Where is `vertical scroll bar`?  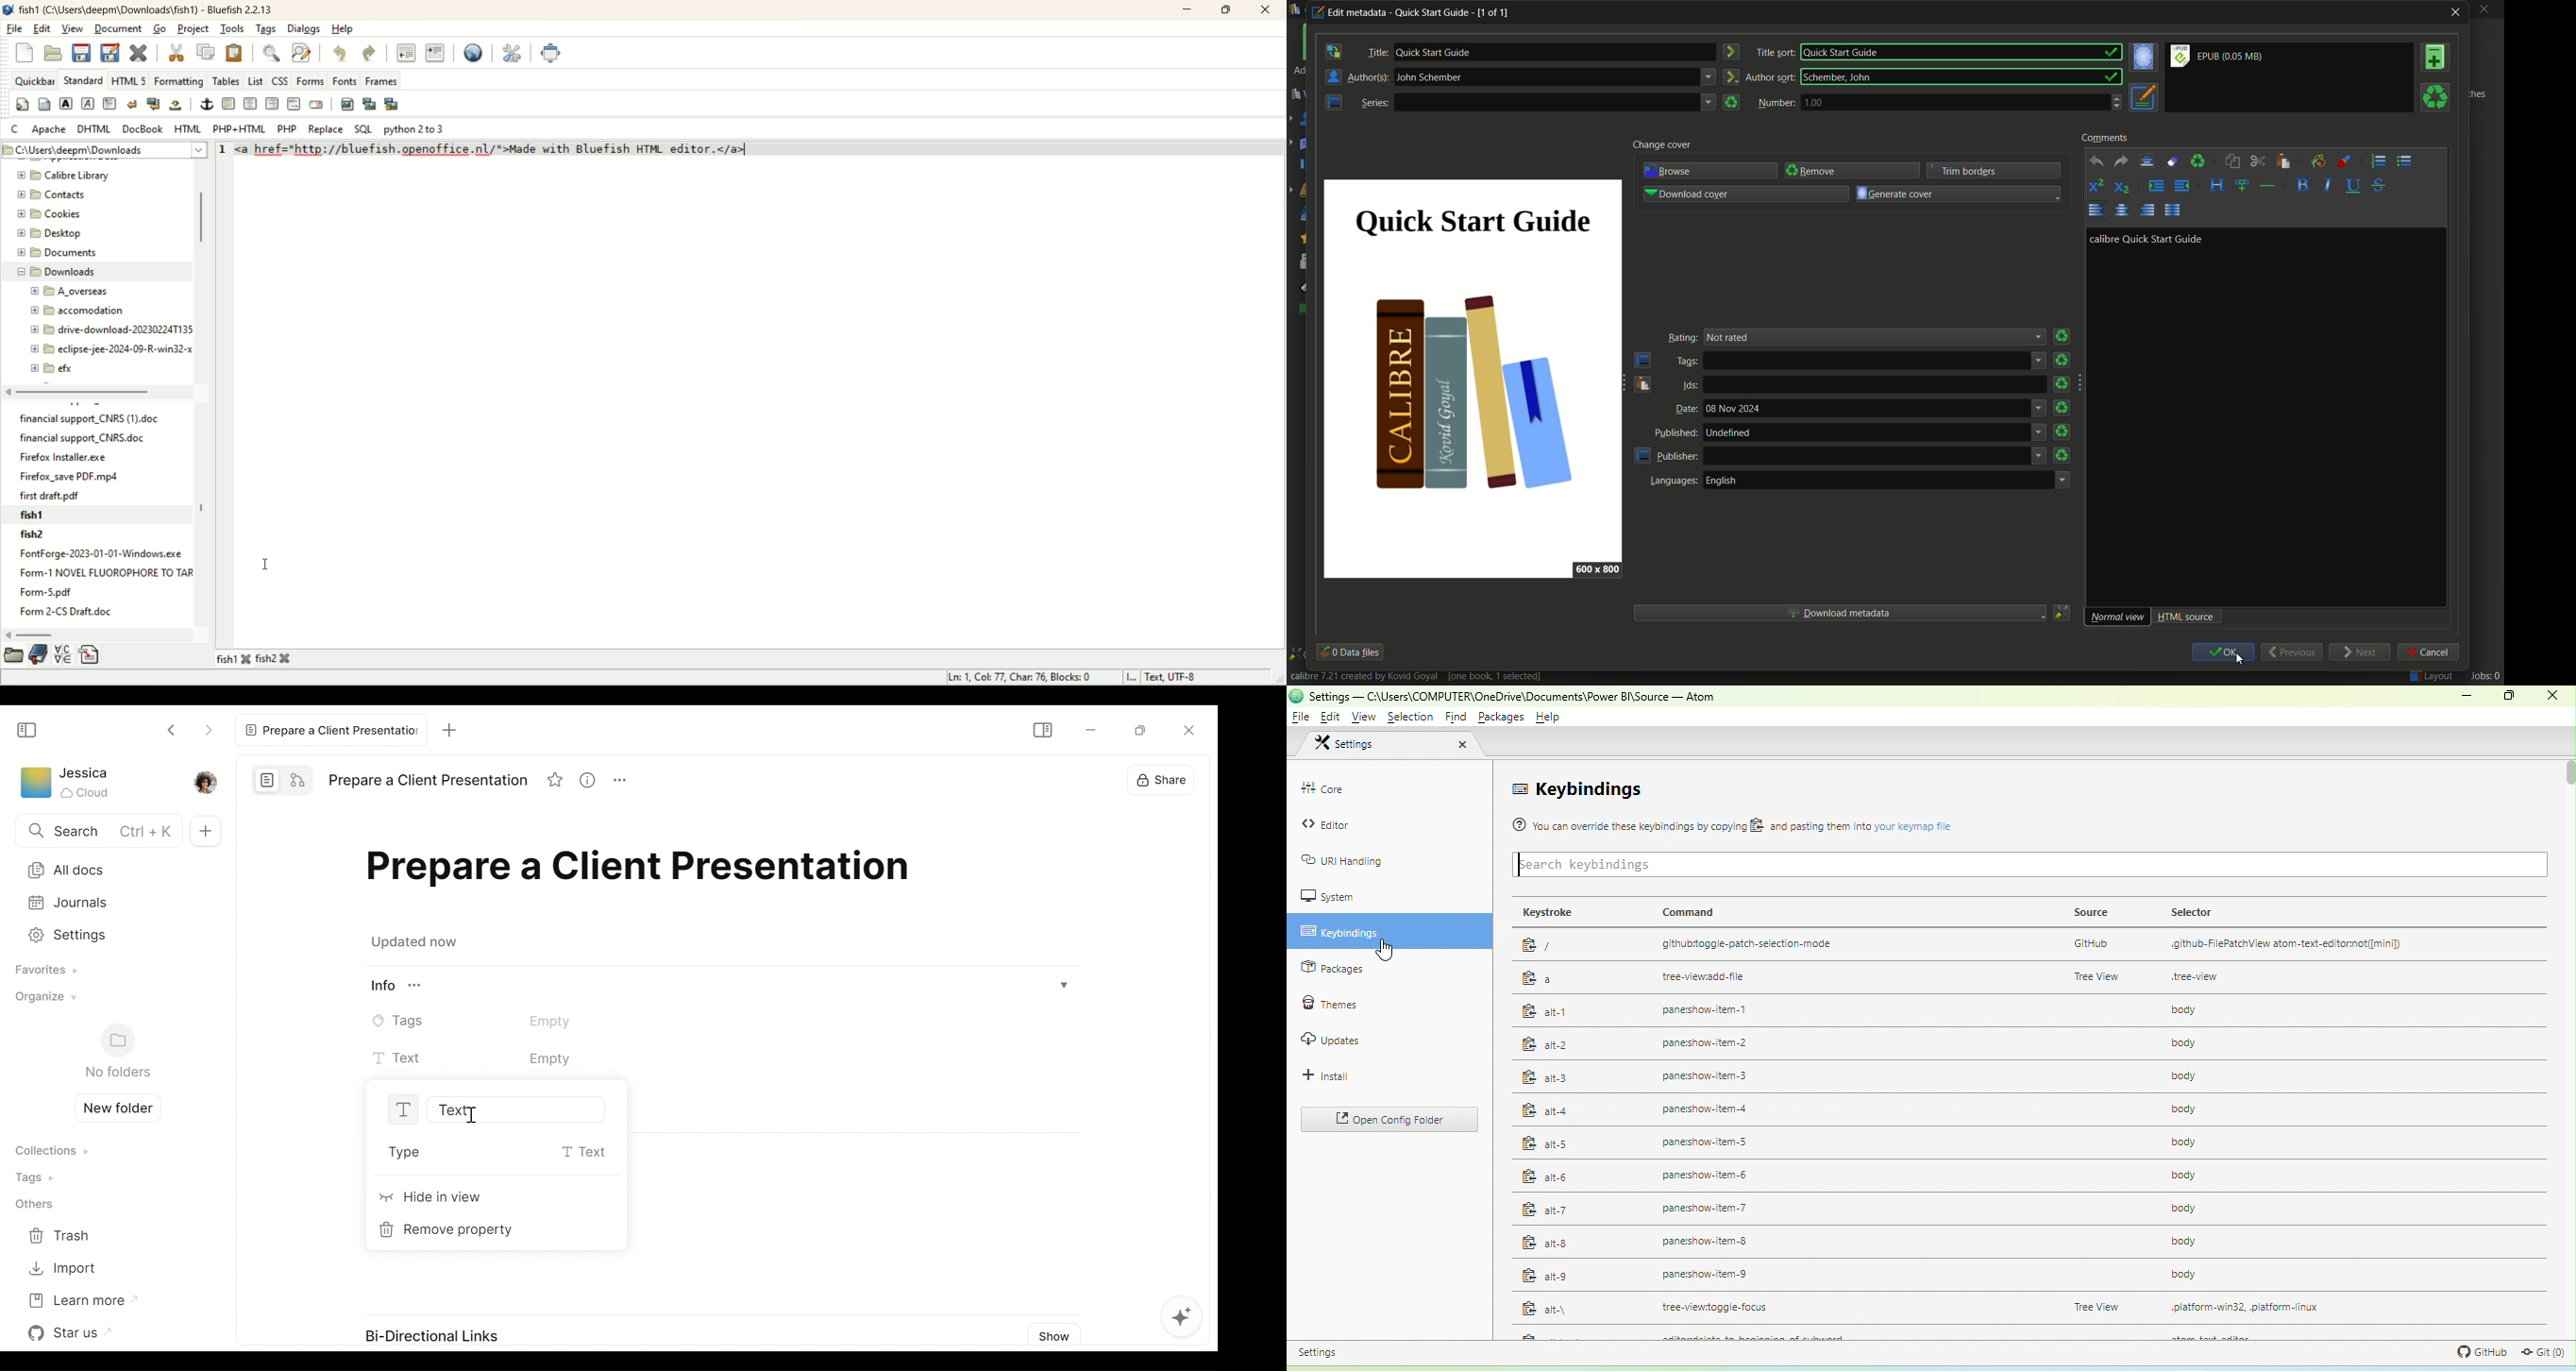
vertical scroll bar is located at coordinates (197, 272).